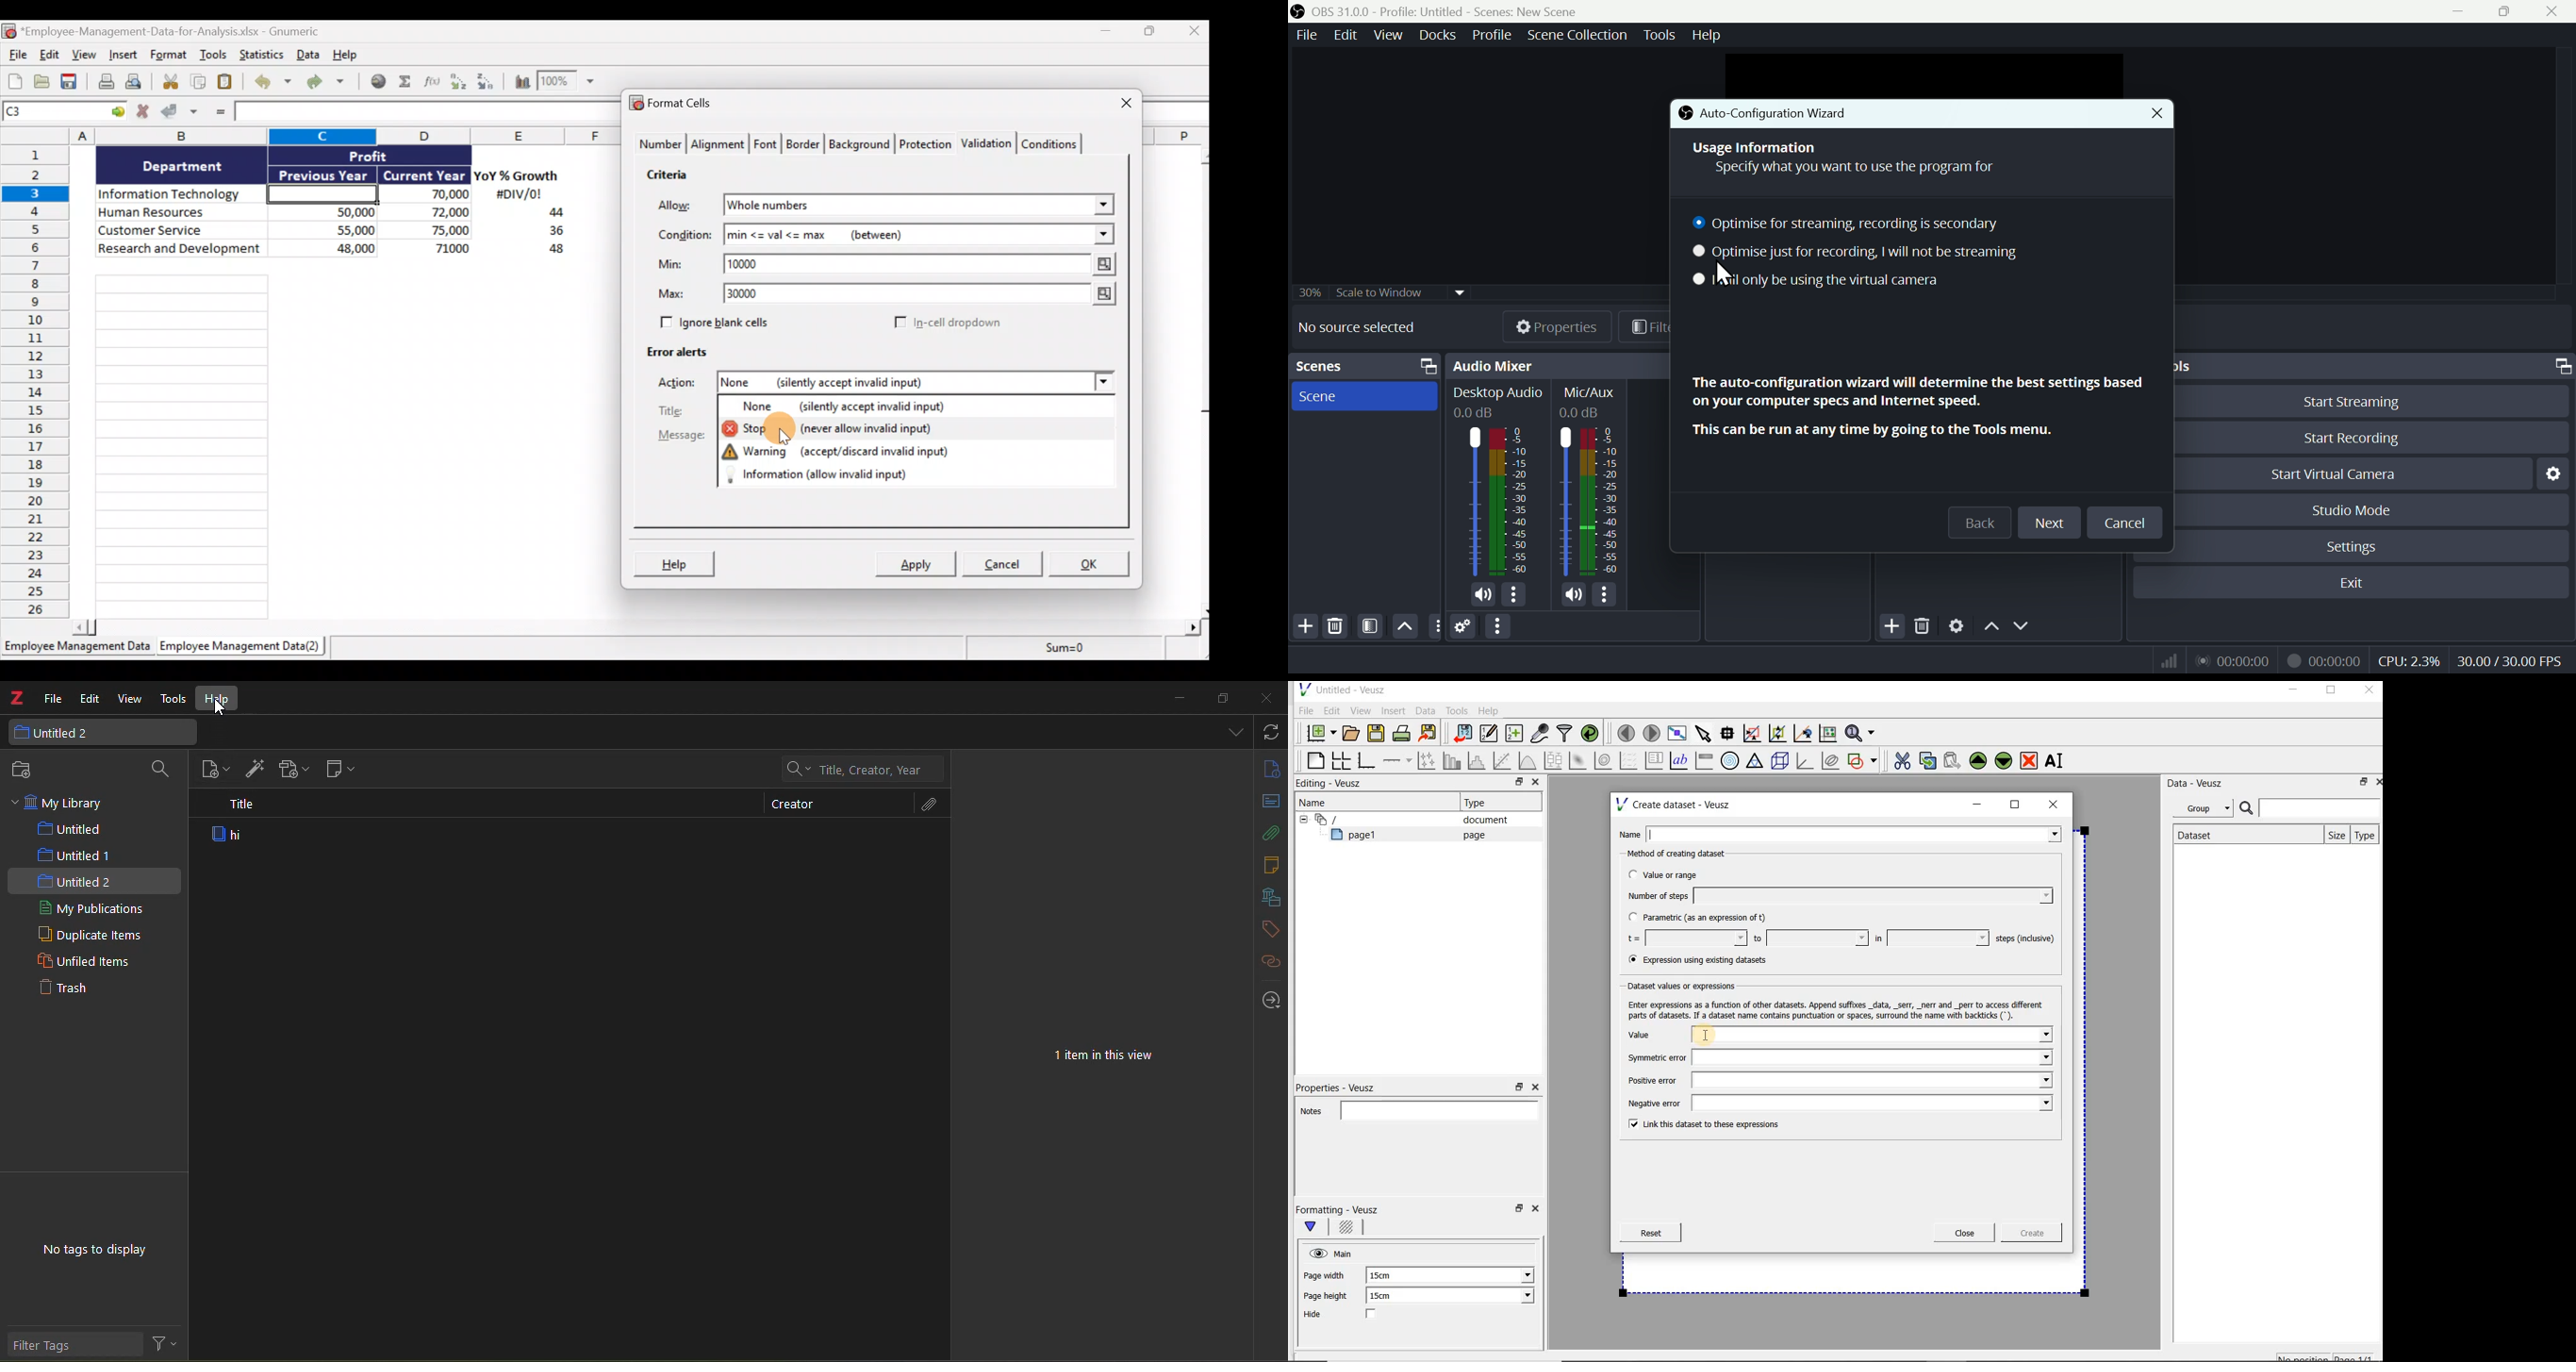  I want to click on Name, so click(1844, 833).